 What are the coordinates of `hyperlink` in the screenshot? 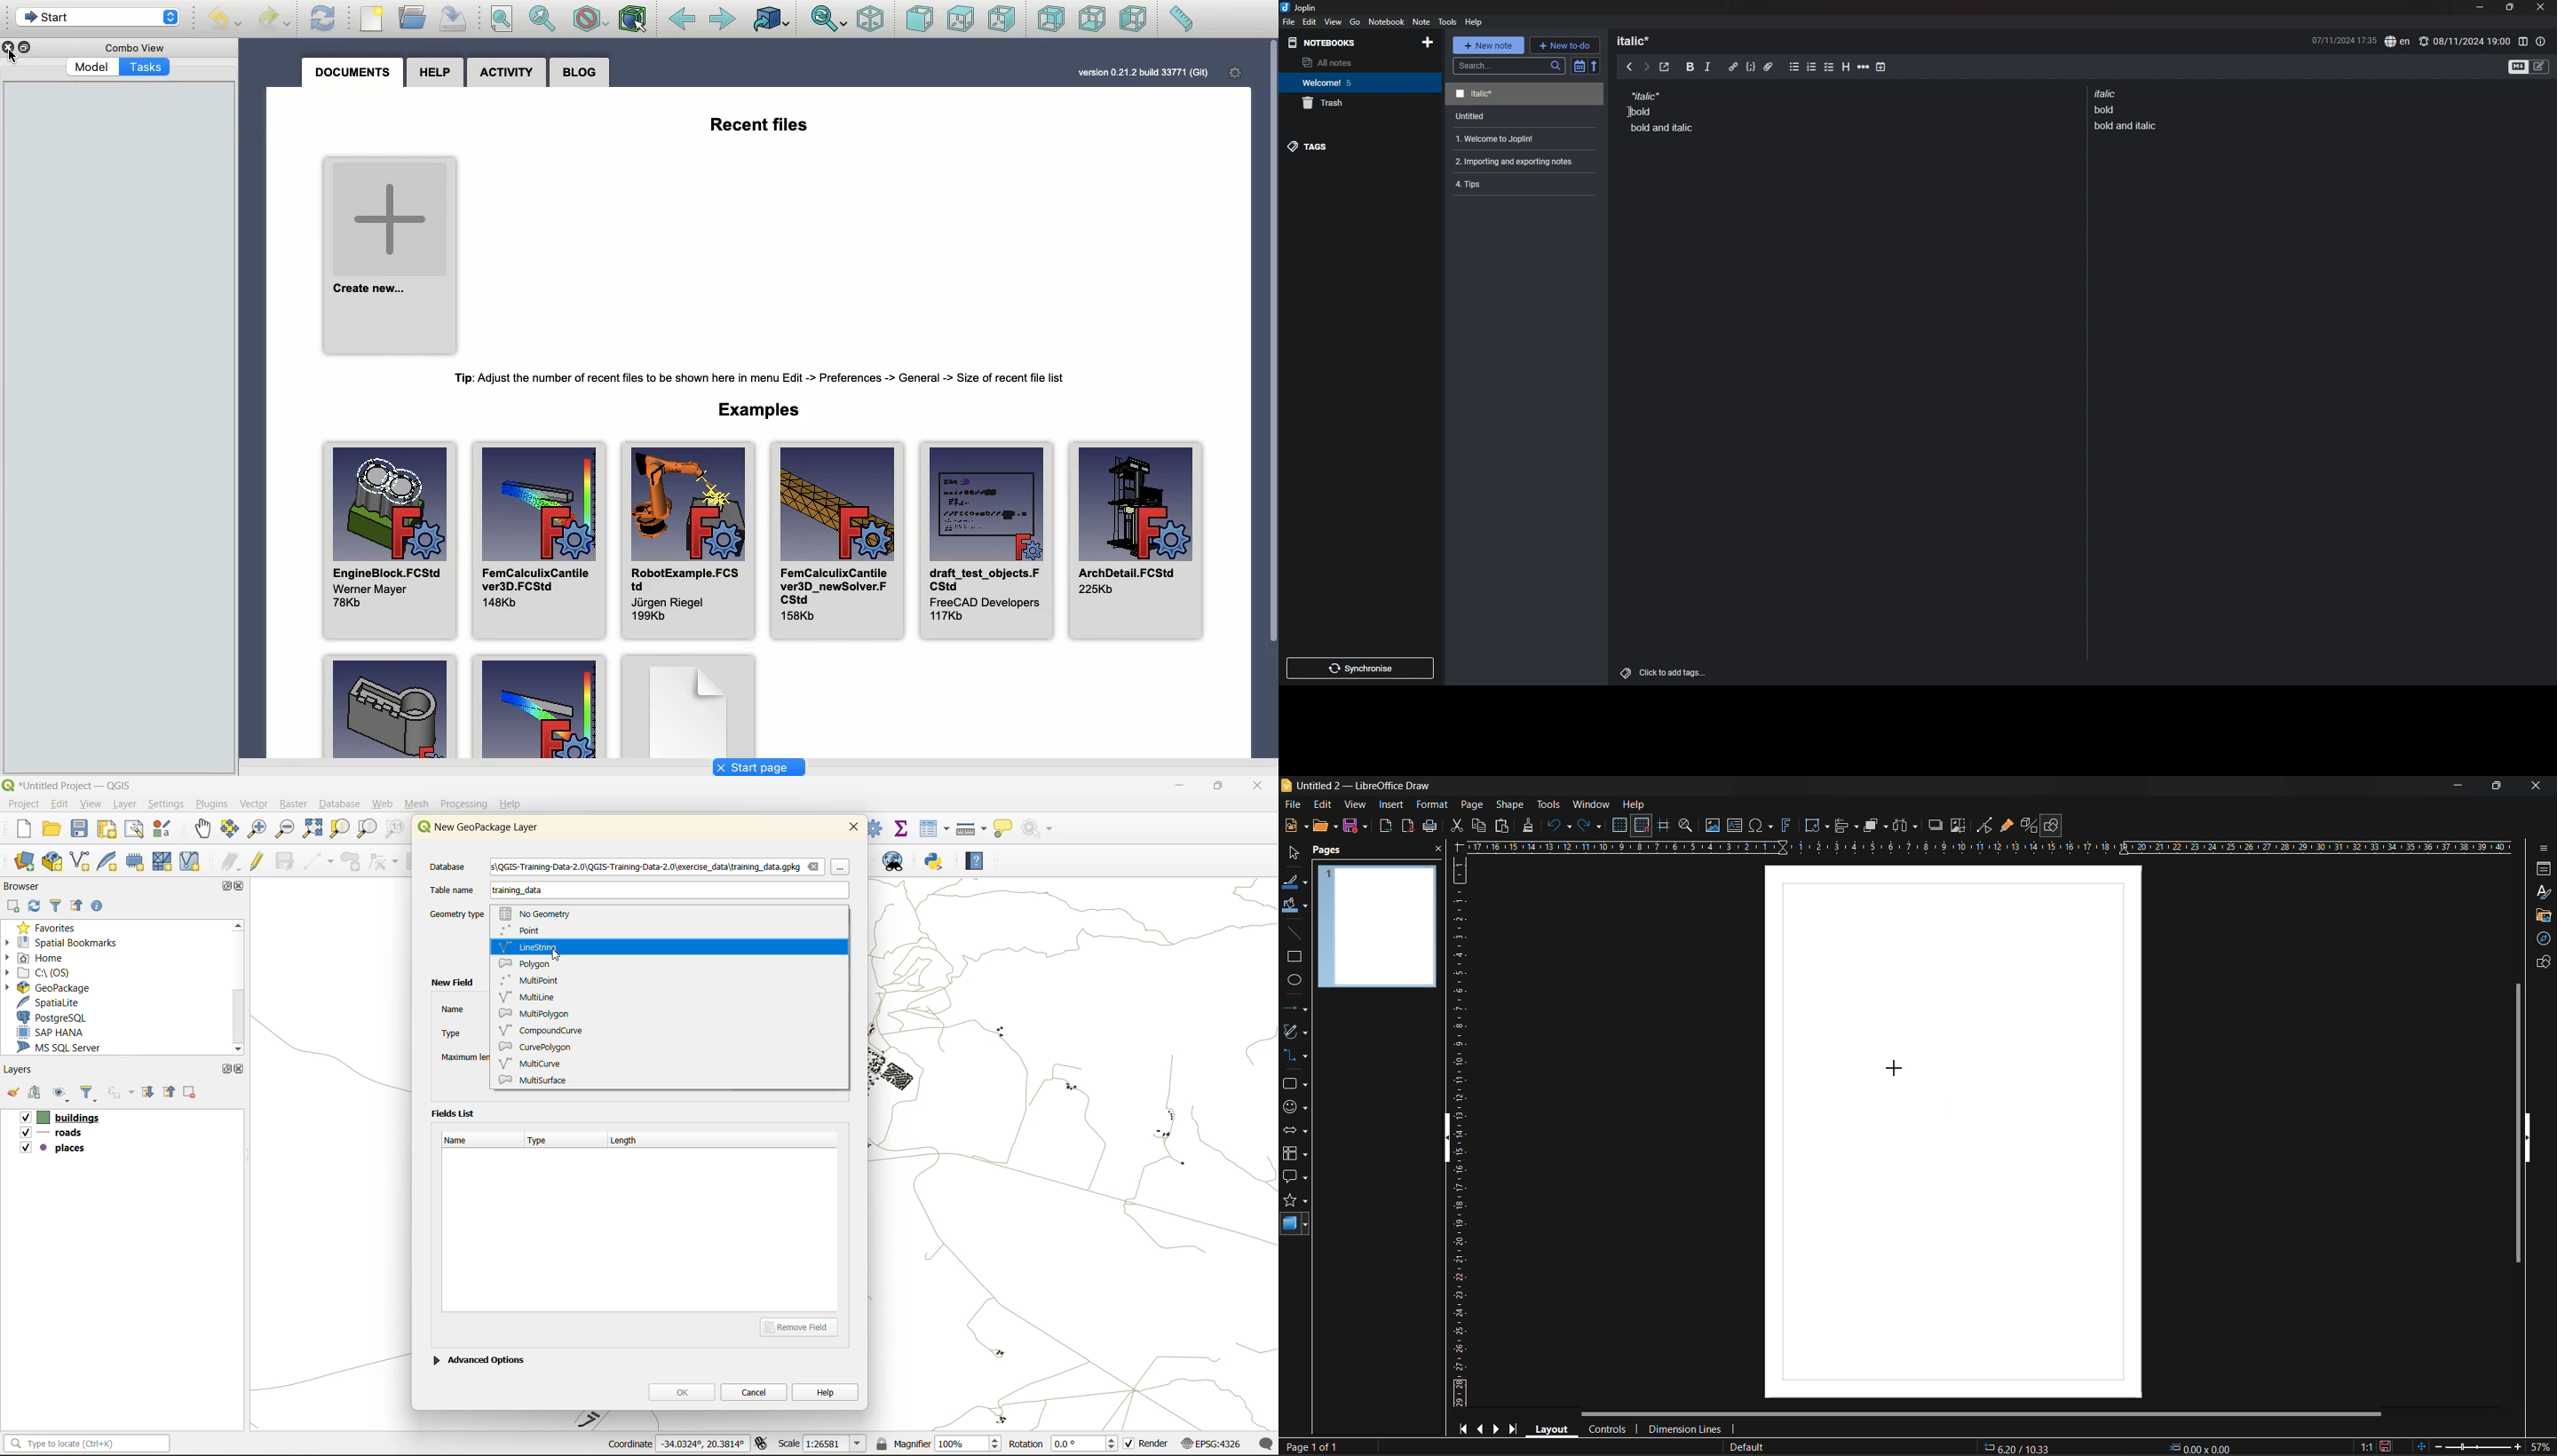 It's located at (1733, 67).